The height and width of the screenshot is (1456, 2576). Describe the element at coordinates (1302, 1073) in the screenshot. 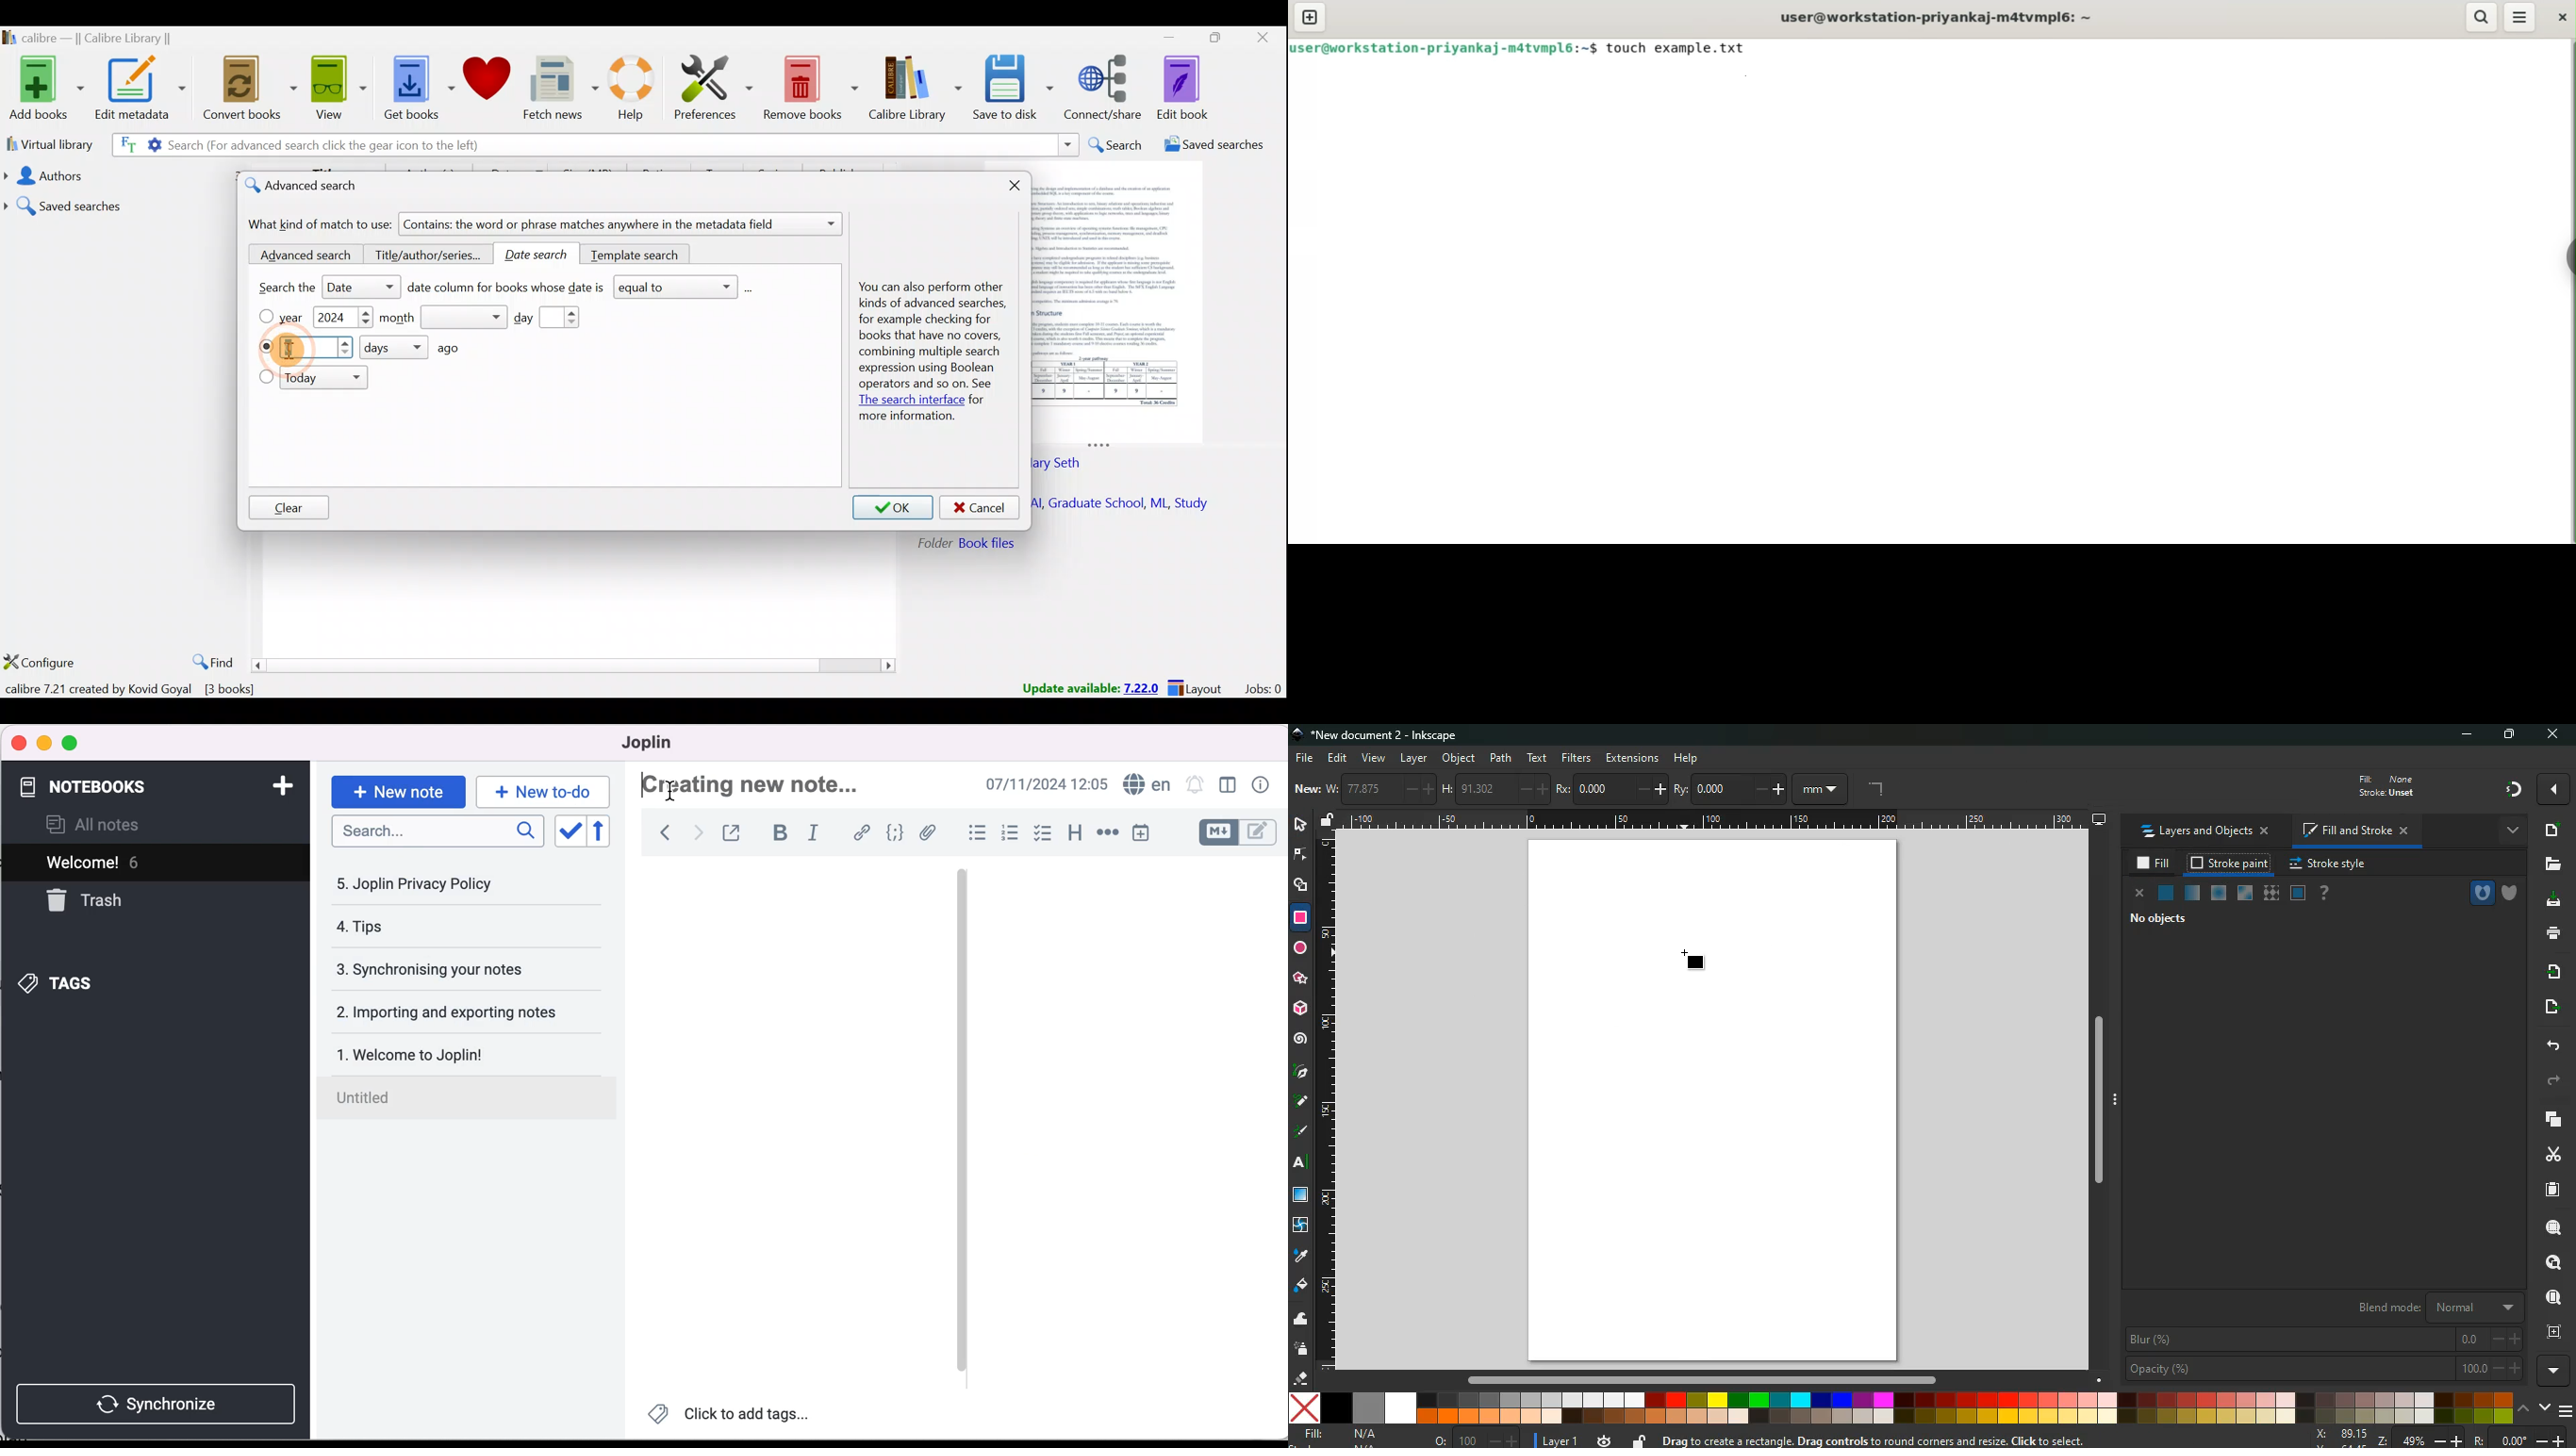

I see `pic` at that location.